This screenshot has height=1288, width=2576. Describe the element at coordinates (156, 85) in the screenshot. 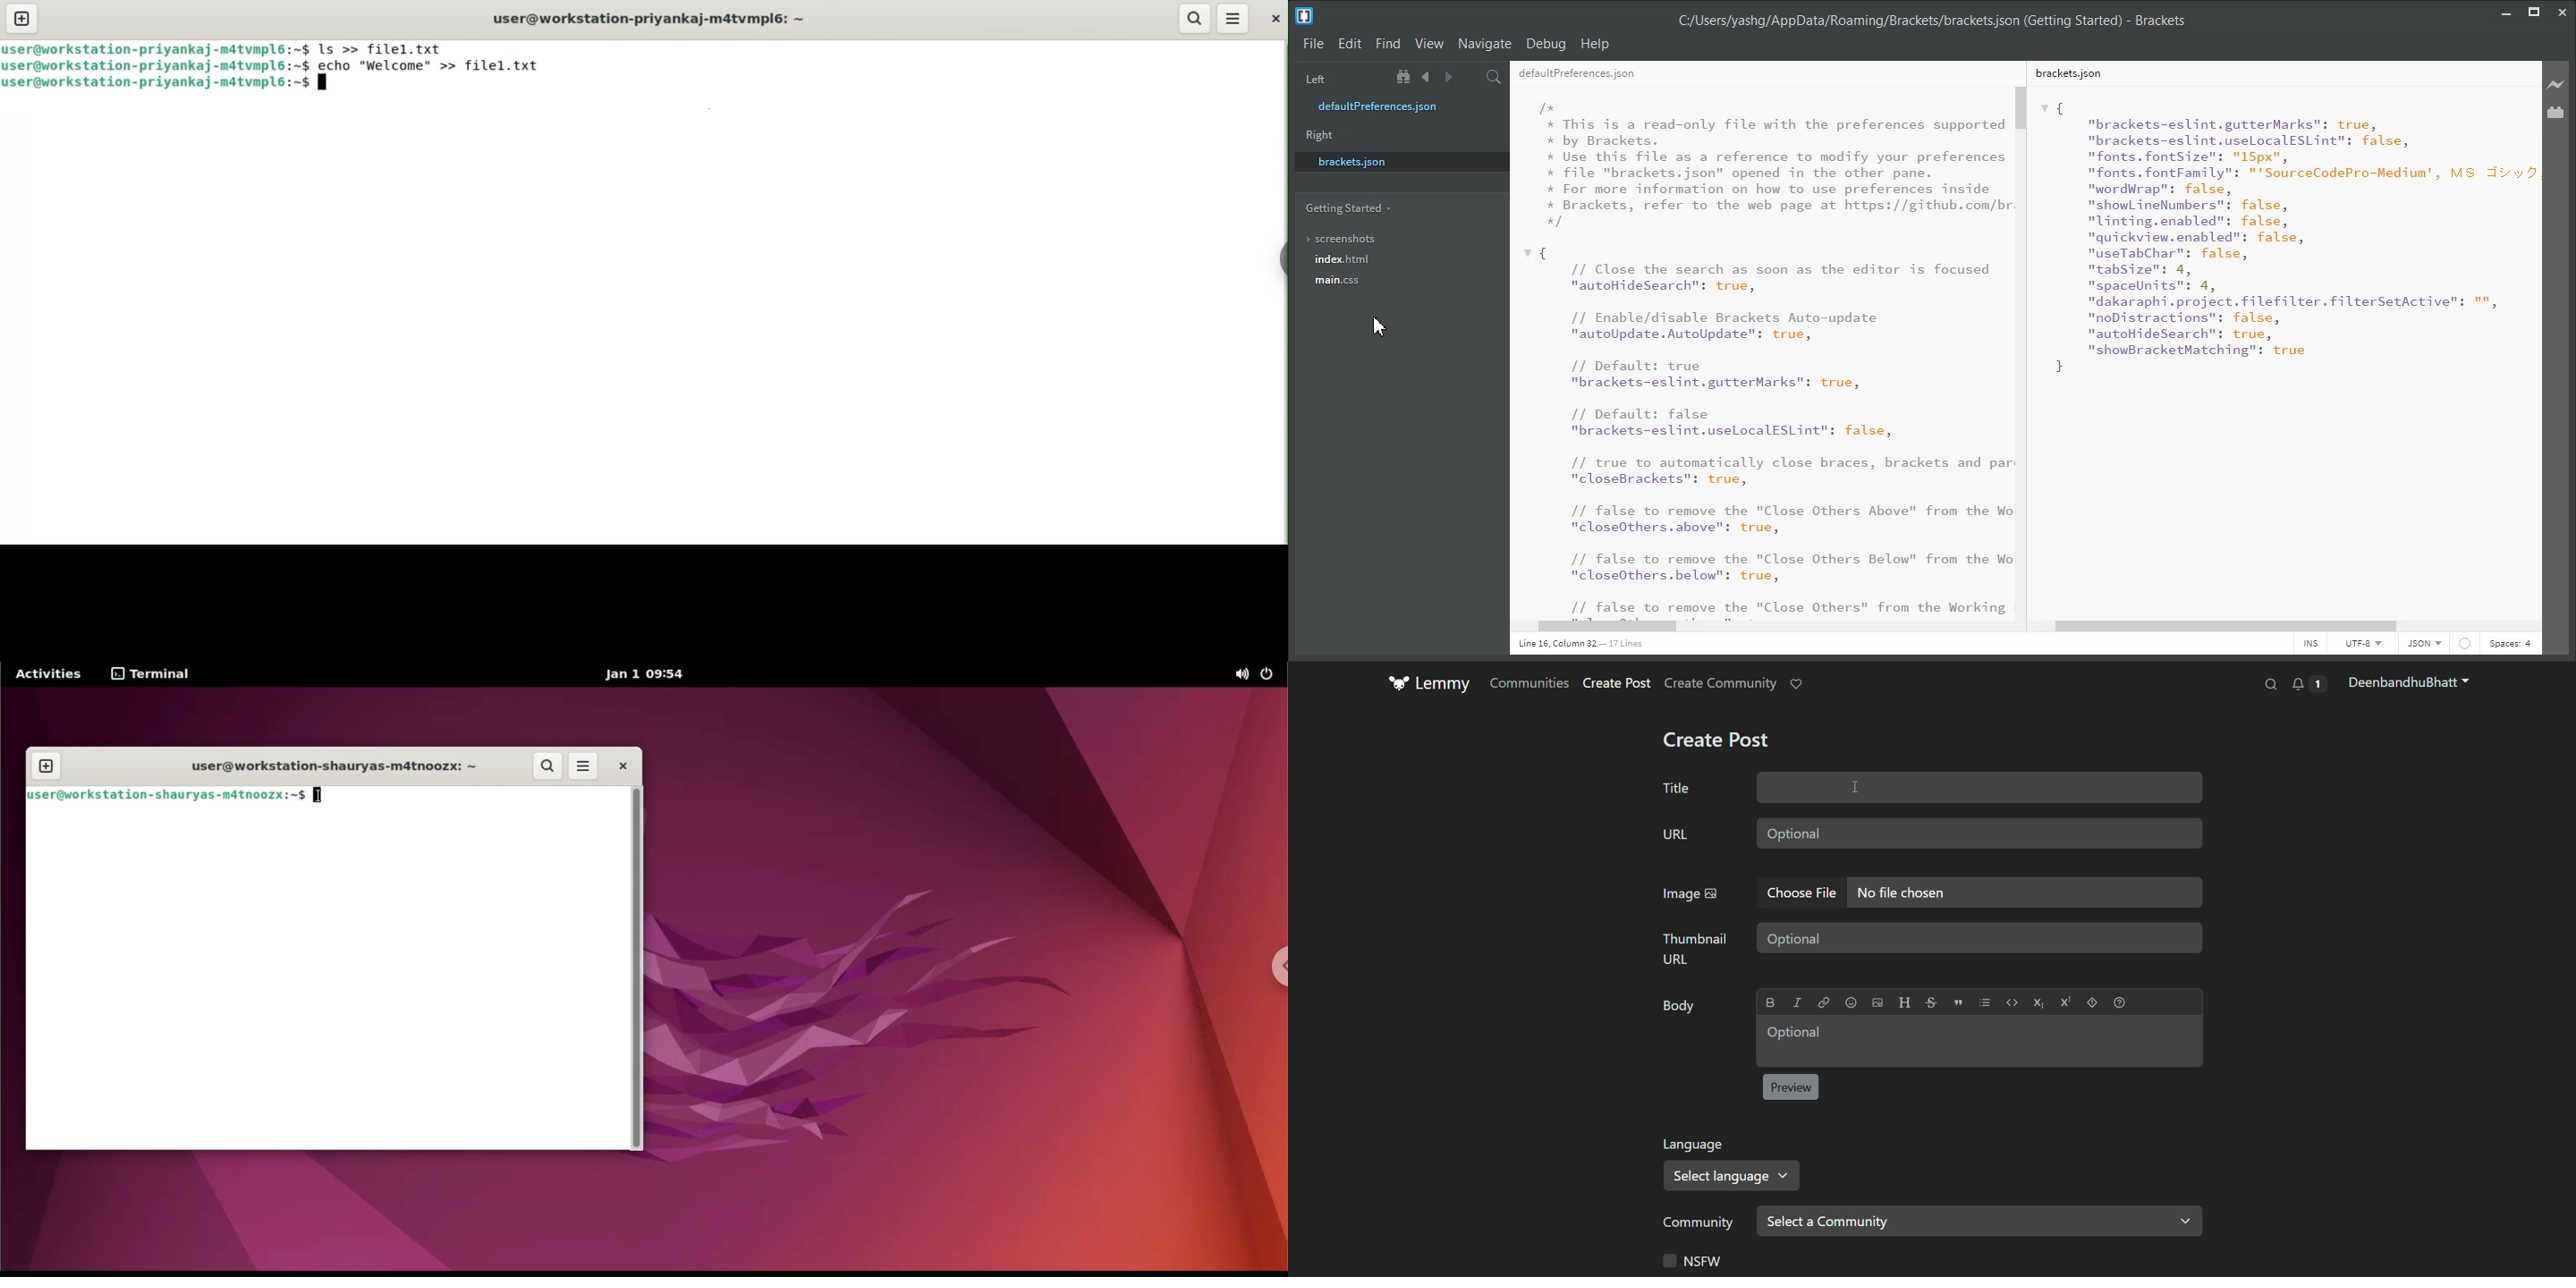

I see `user@workstation-priyankaj-m4tvmpl6: ~$` at that location.